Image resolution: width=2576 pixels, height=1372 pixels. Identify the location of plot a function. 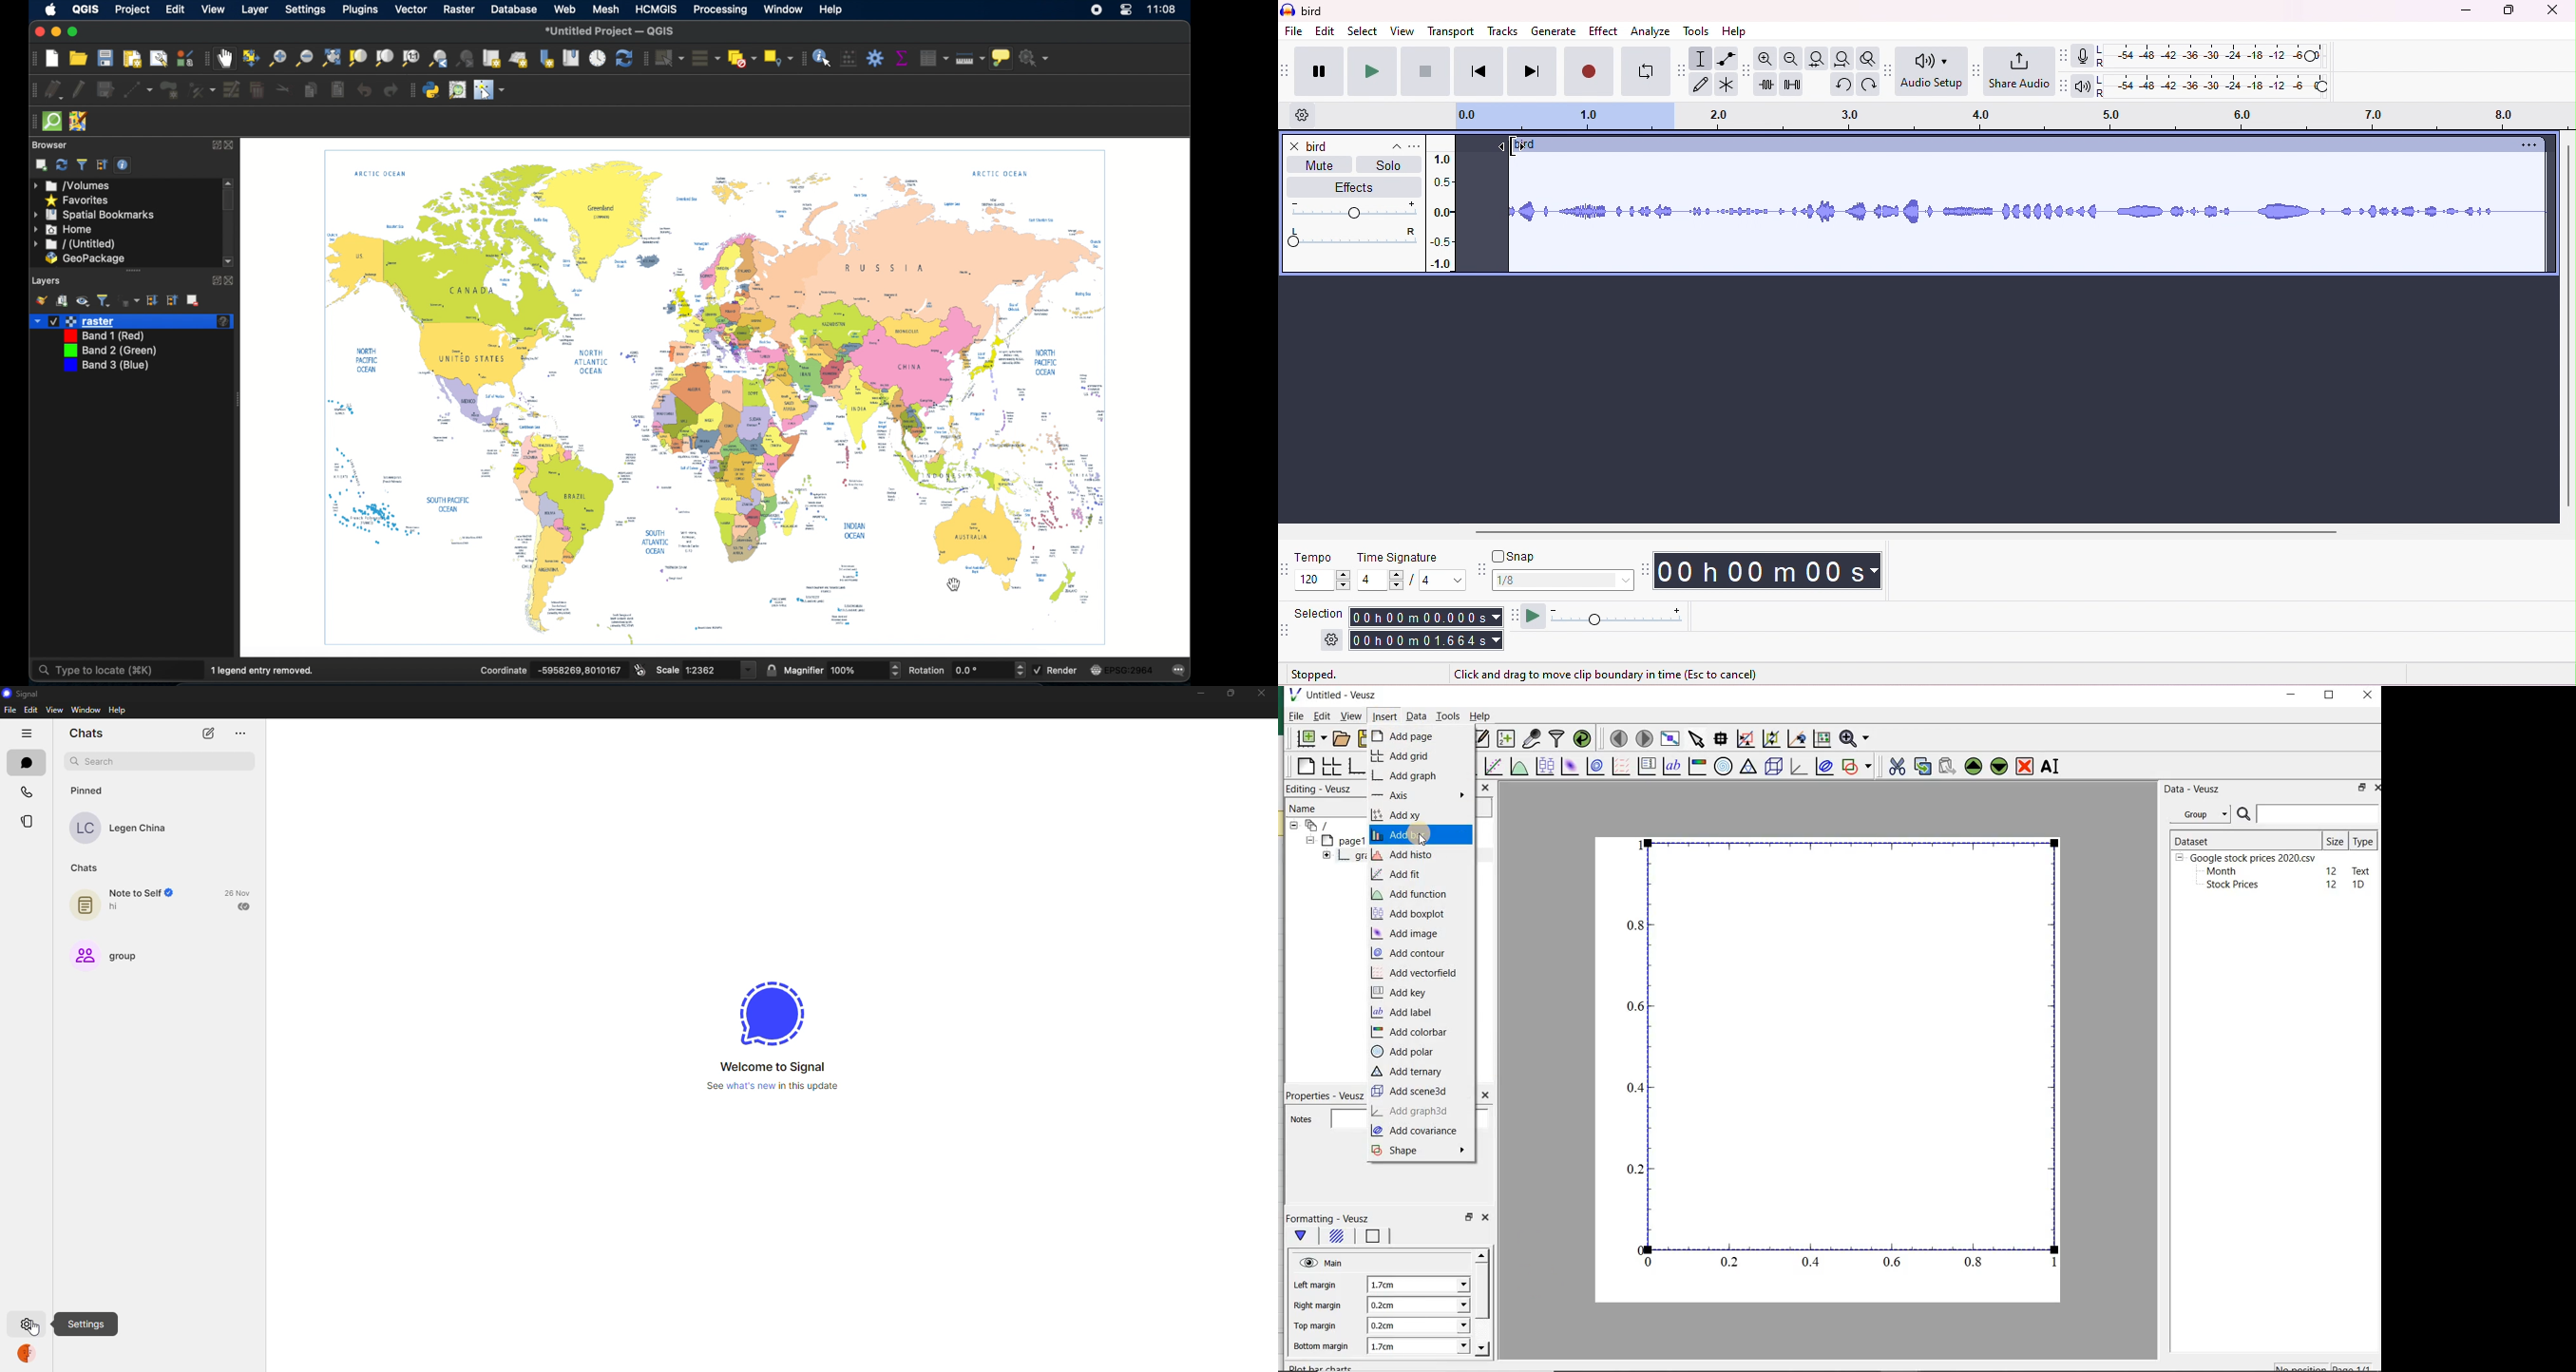
(1518, 767).